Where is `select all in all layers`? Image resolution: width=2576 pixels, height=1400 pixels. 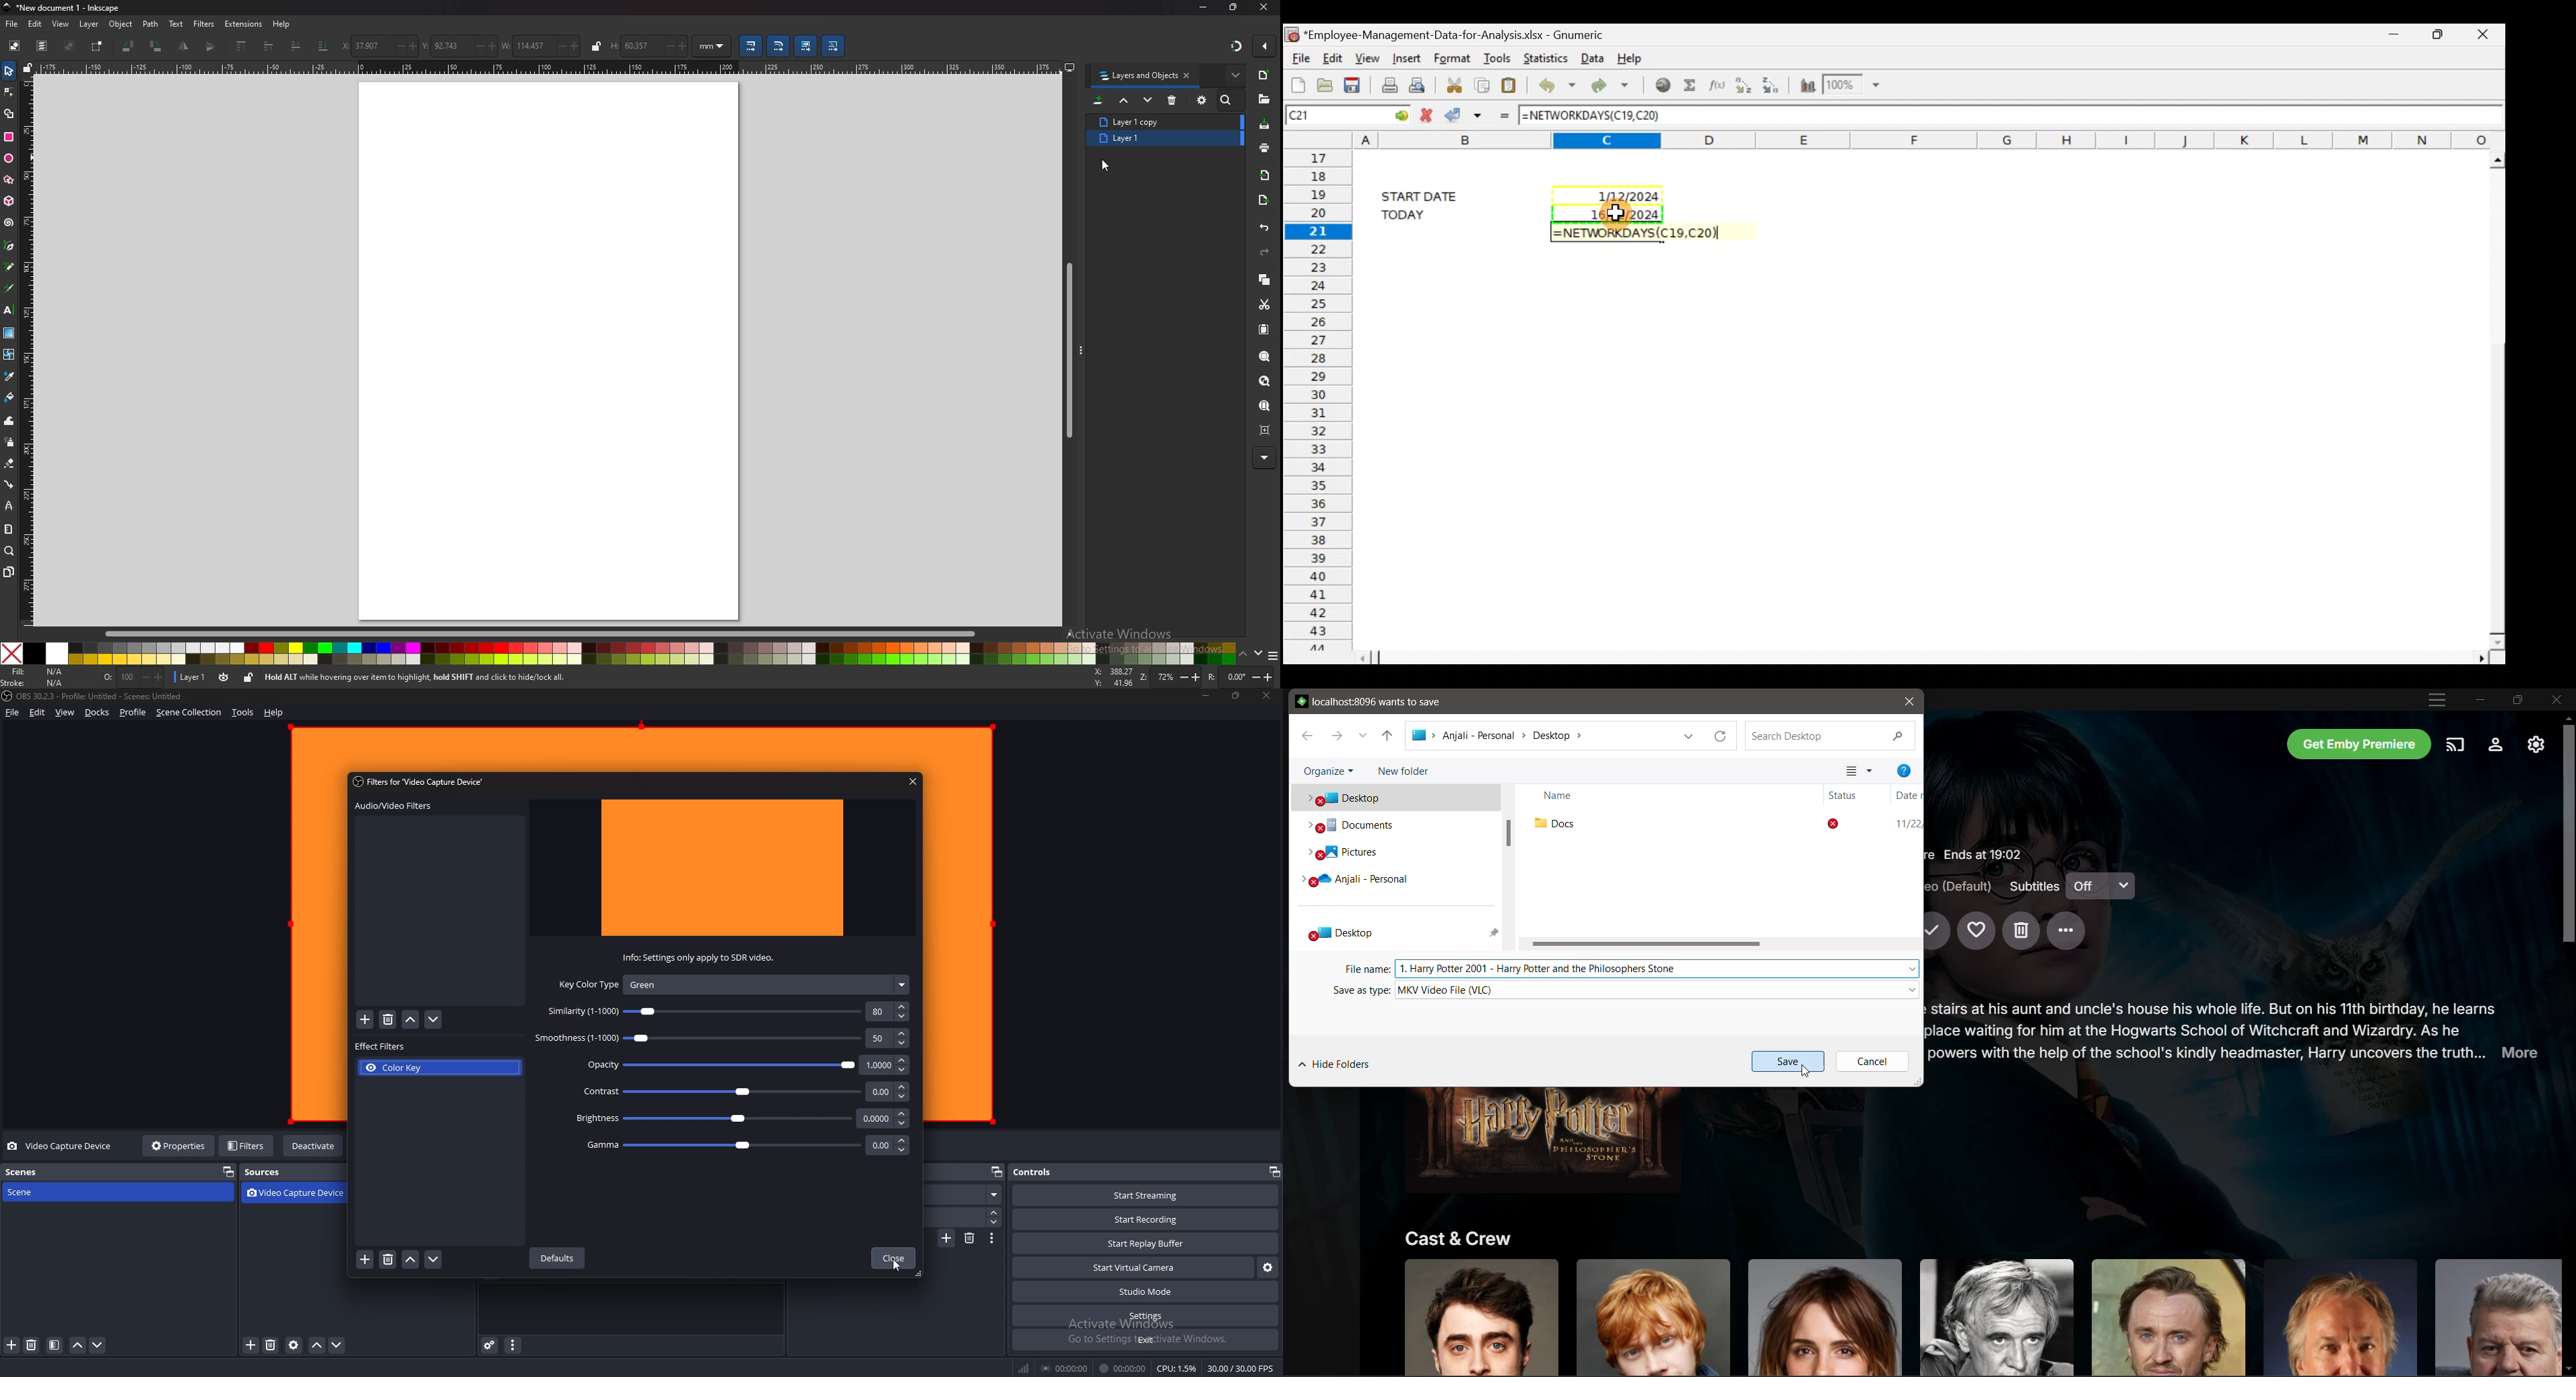 select all in all layers is located at coordinates (43, 46).